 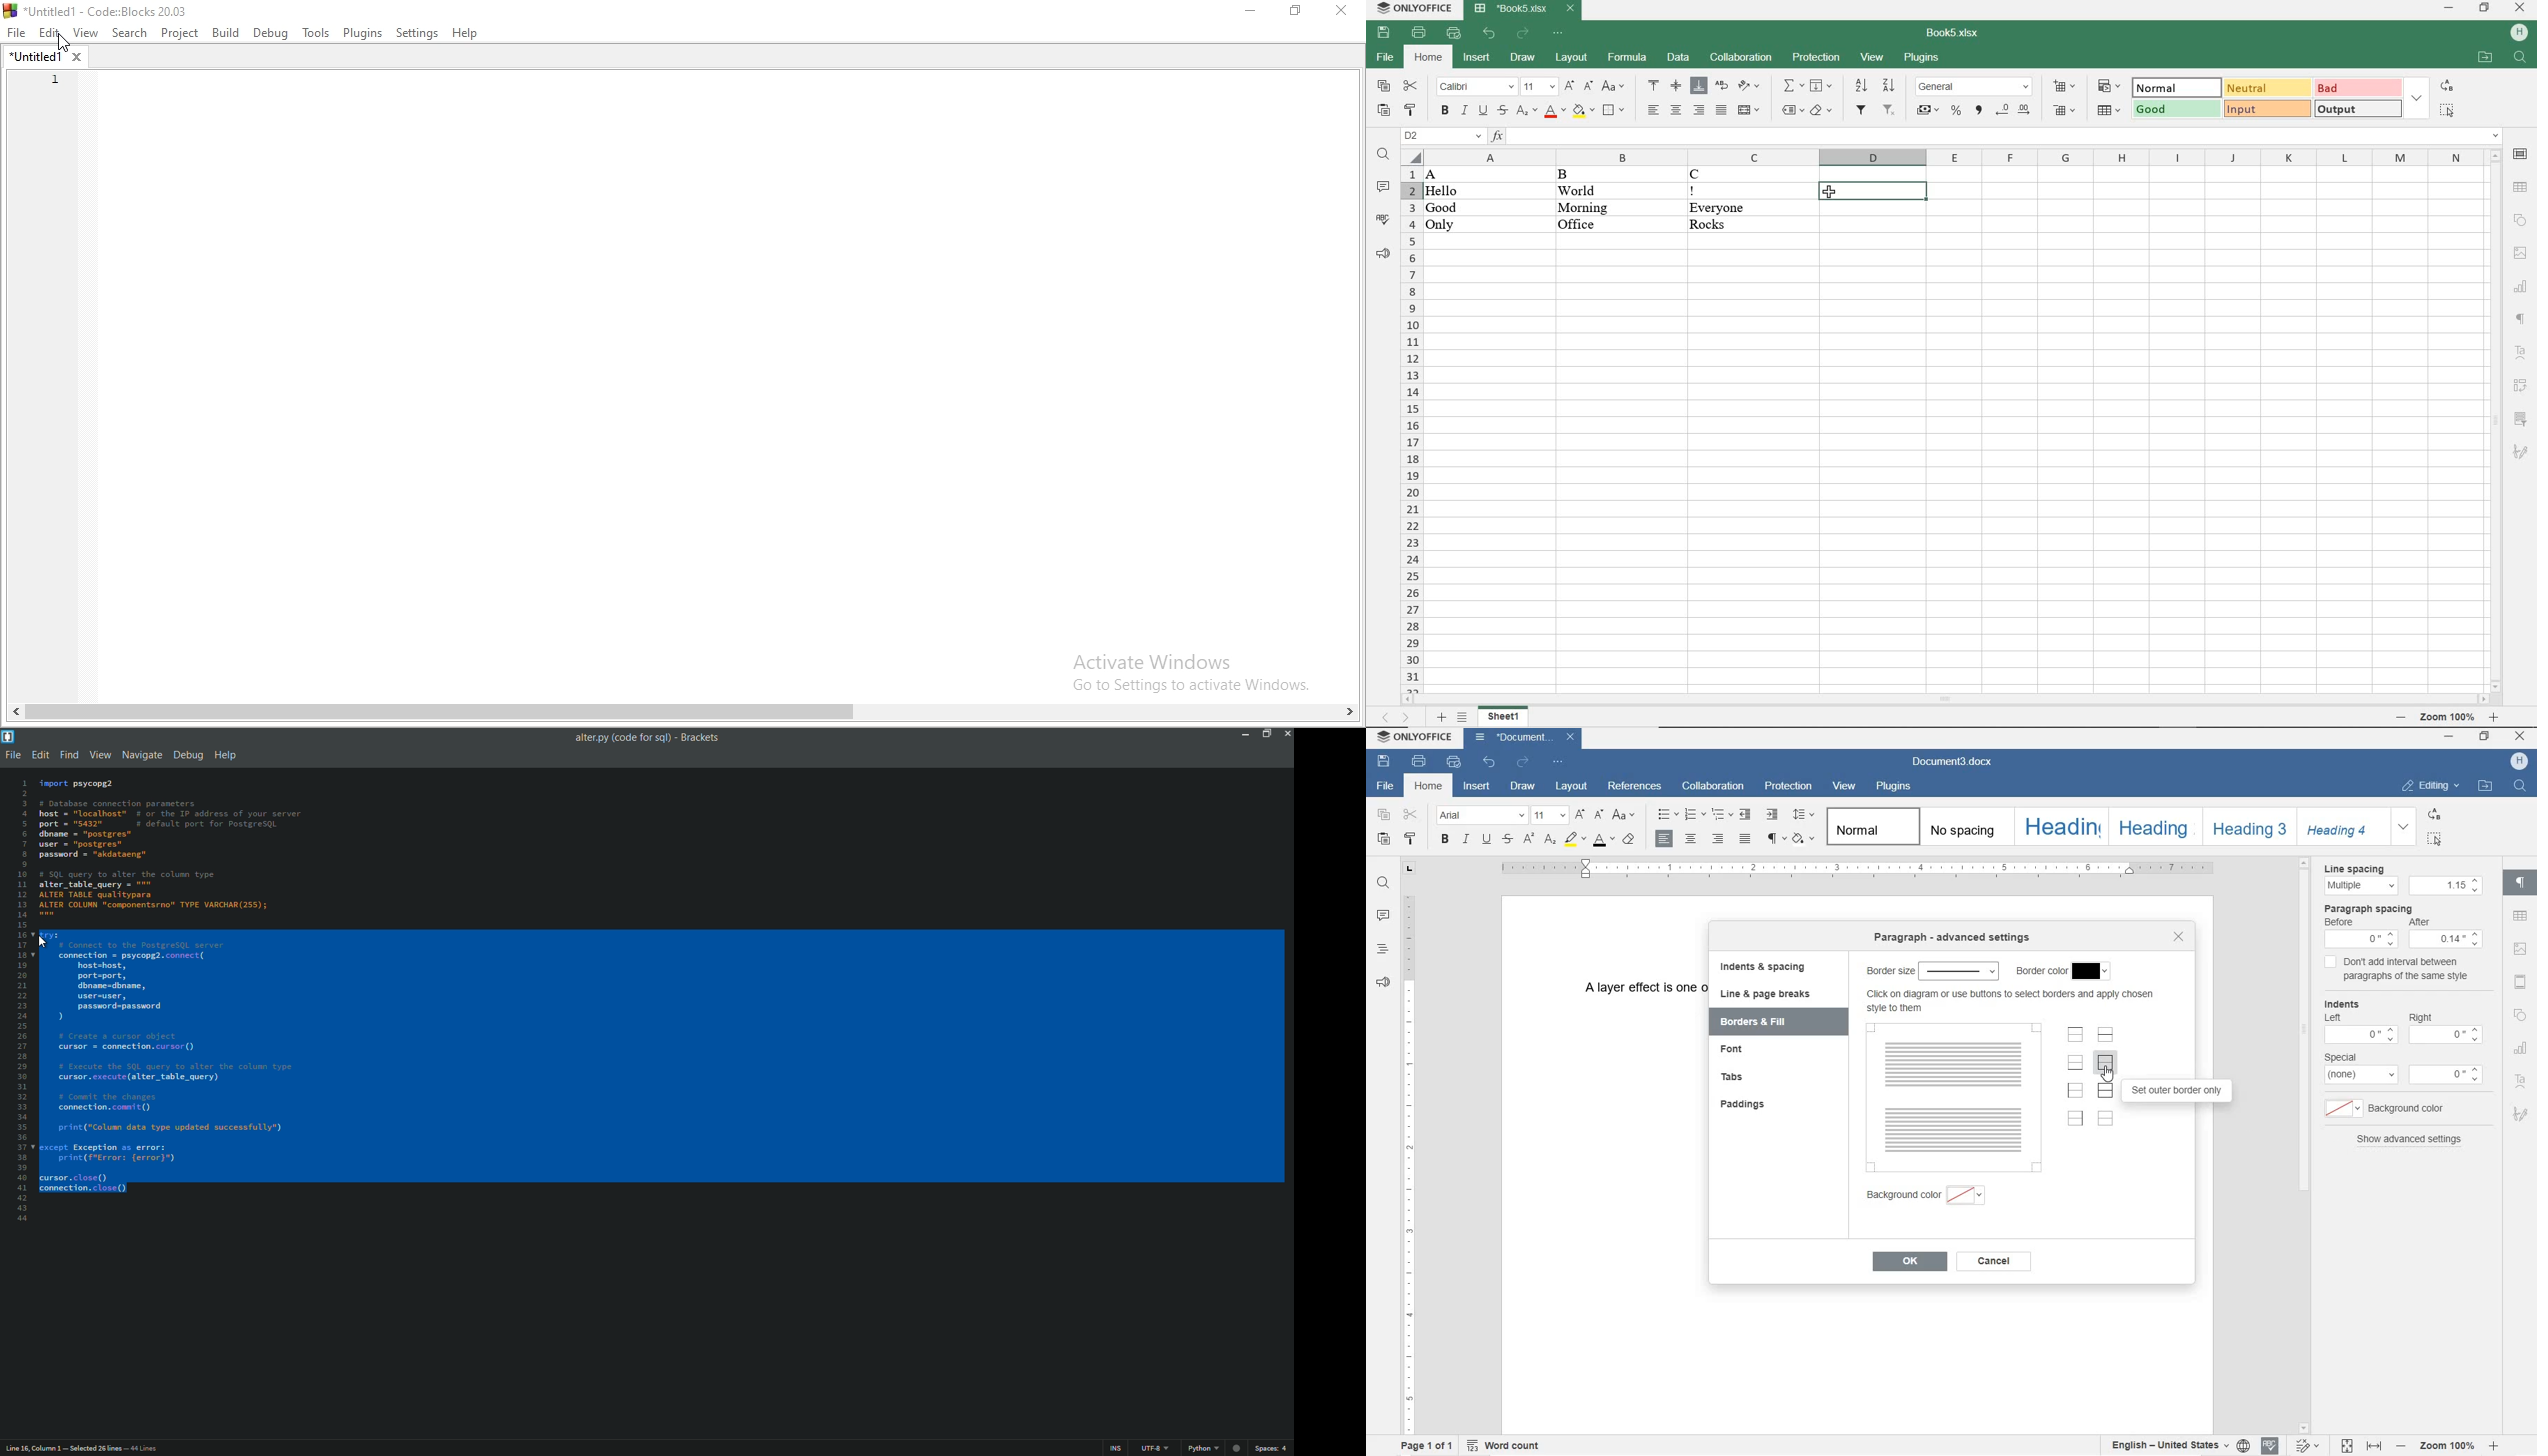 I want to click on TRACK CHANGES, so click(x=2311, y=1443).